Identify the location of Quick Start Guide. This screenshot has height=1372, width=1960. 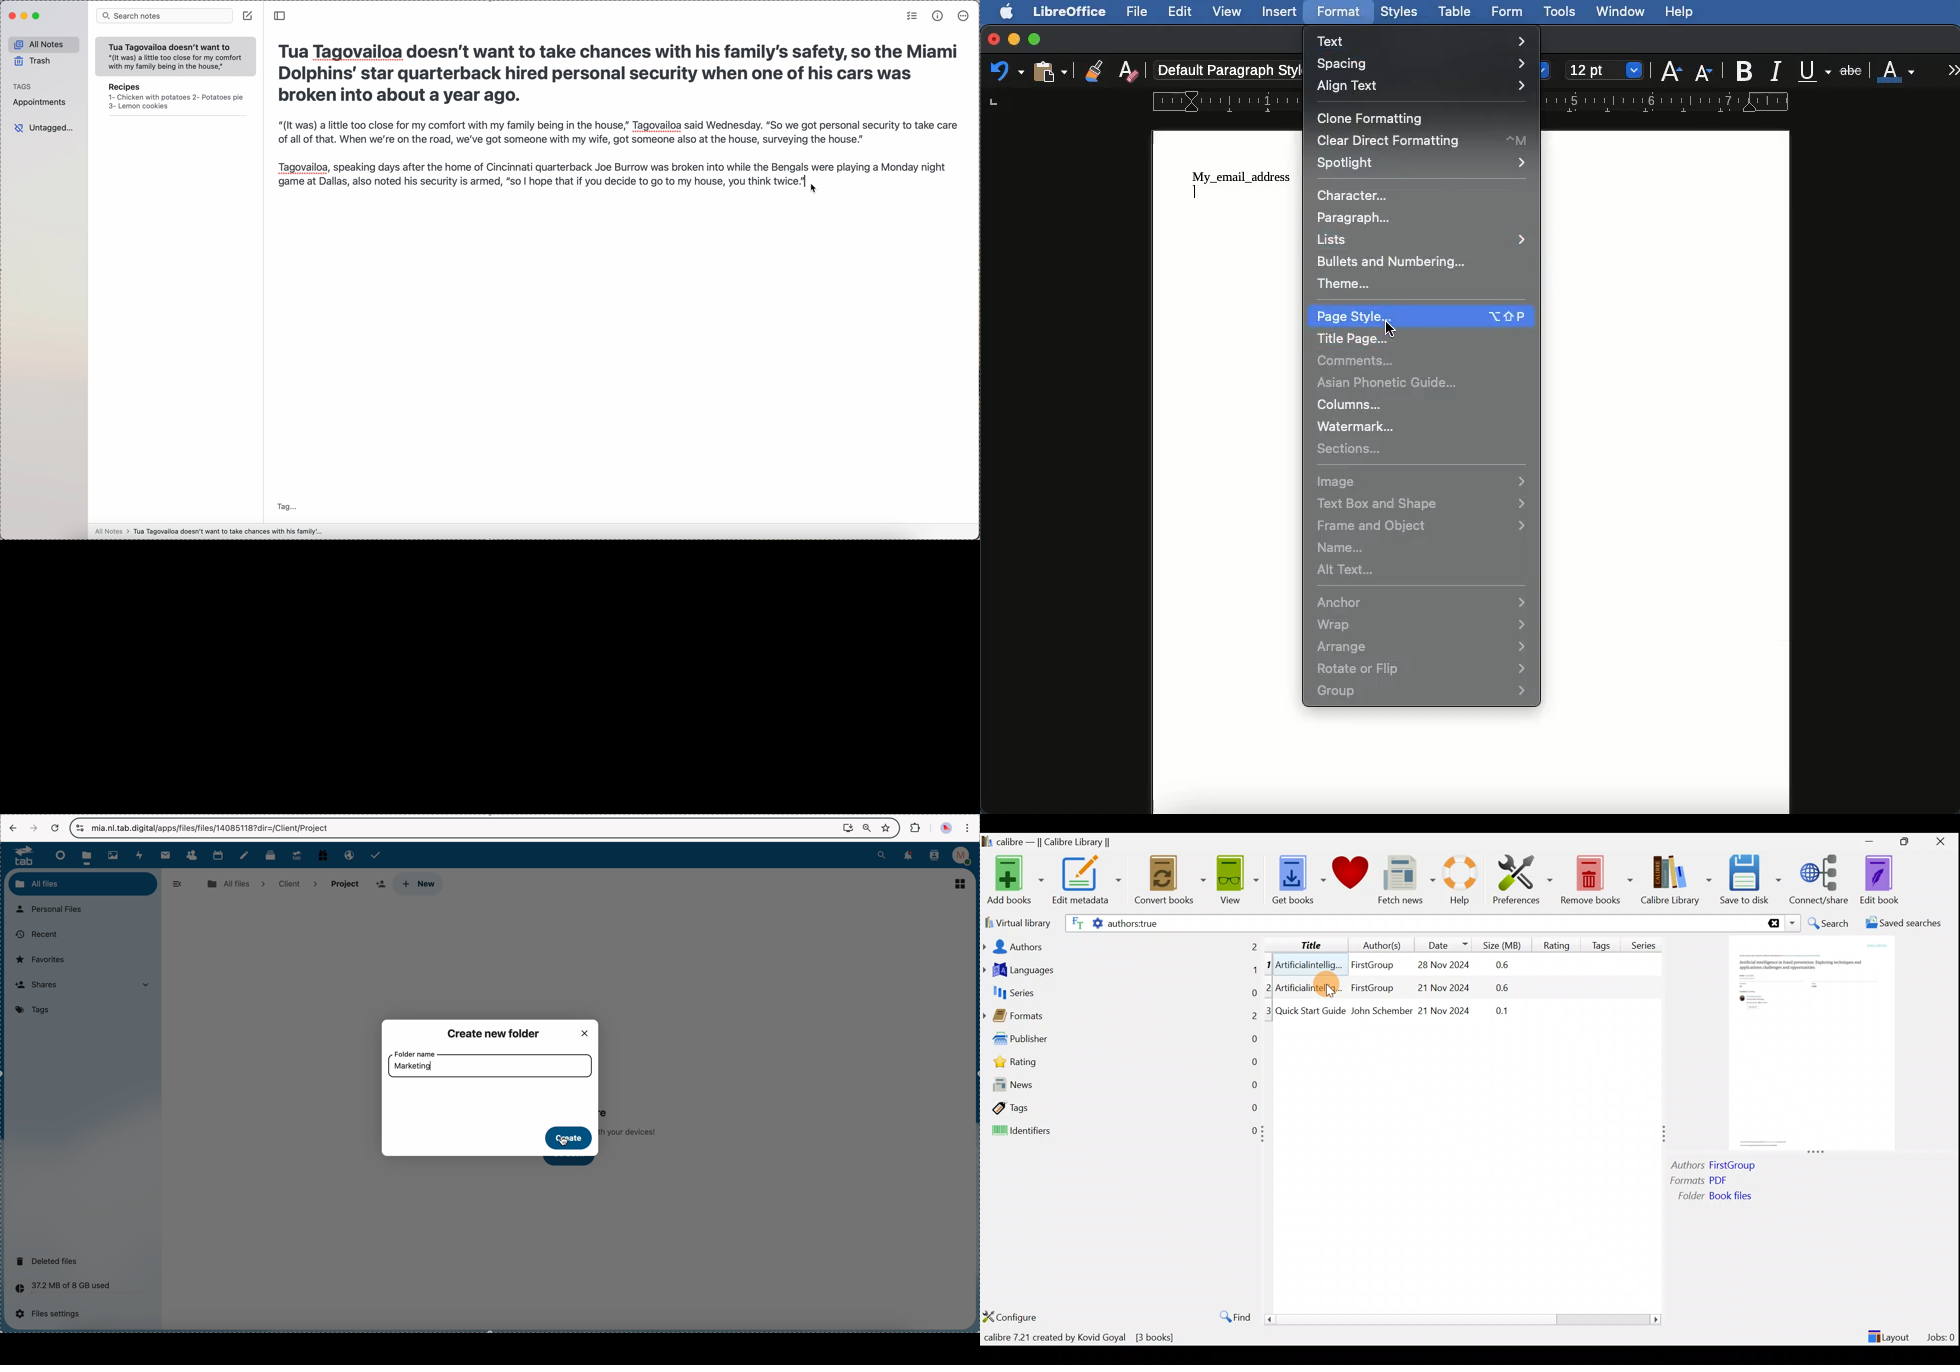
(1311, 1011).